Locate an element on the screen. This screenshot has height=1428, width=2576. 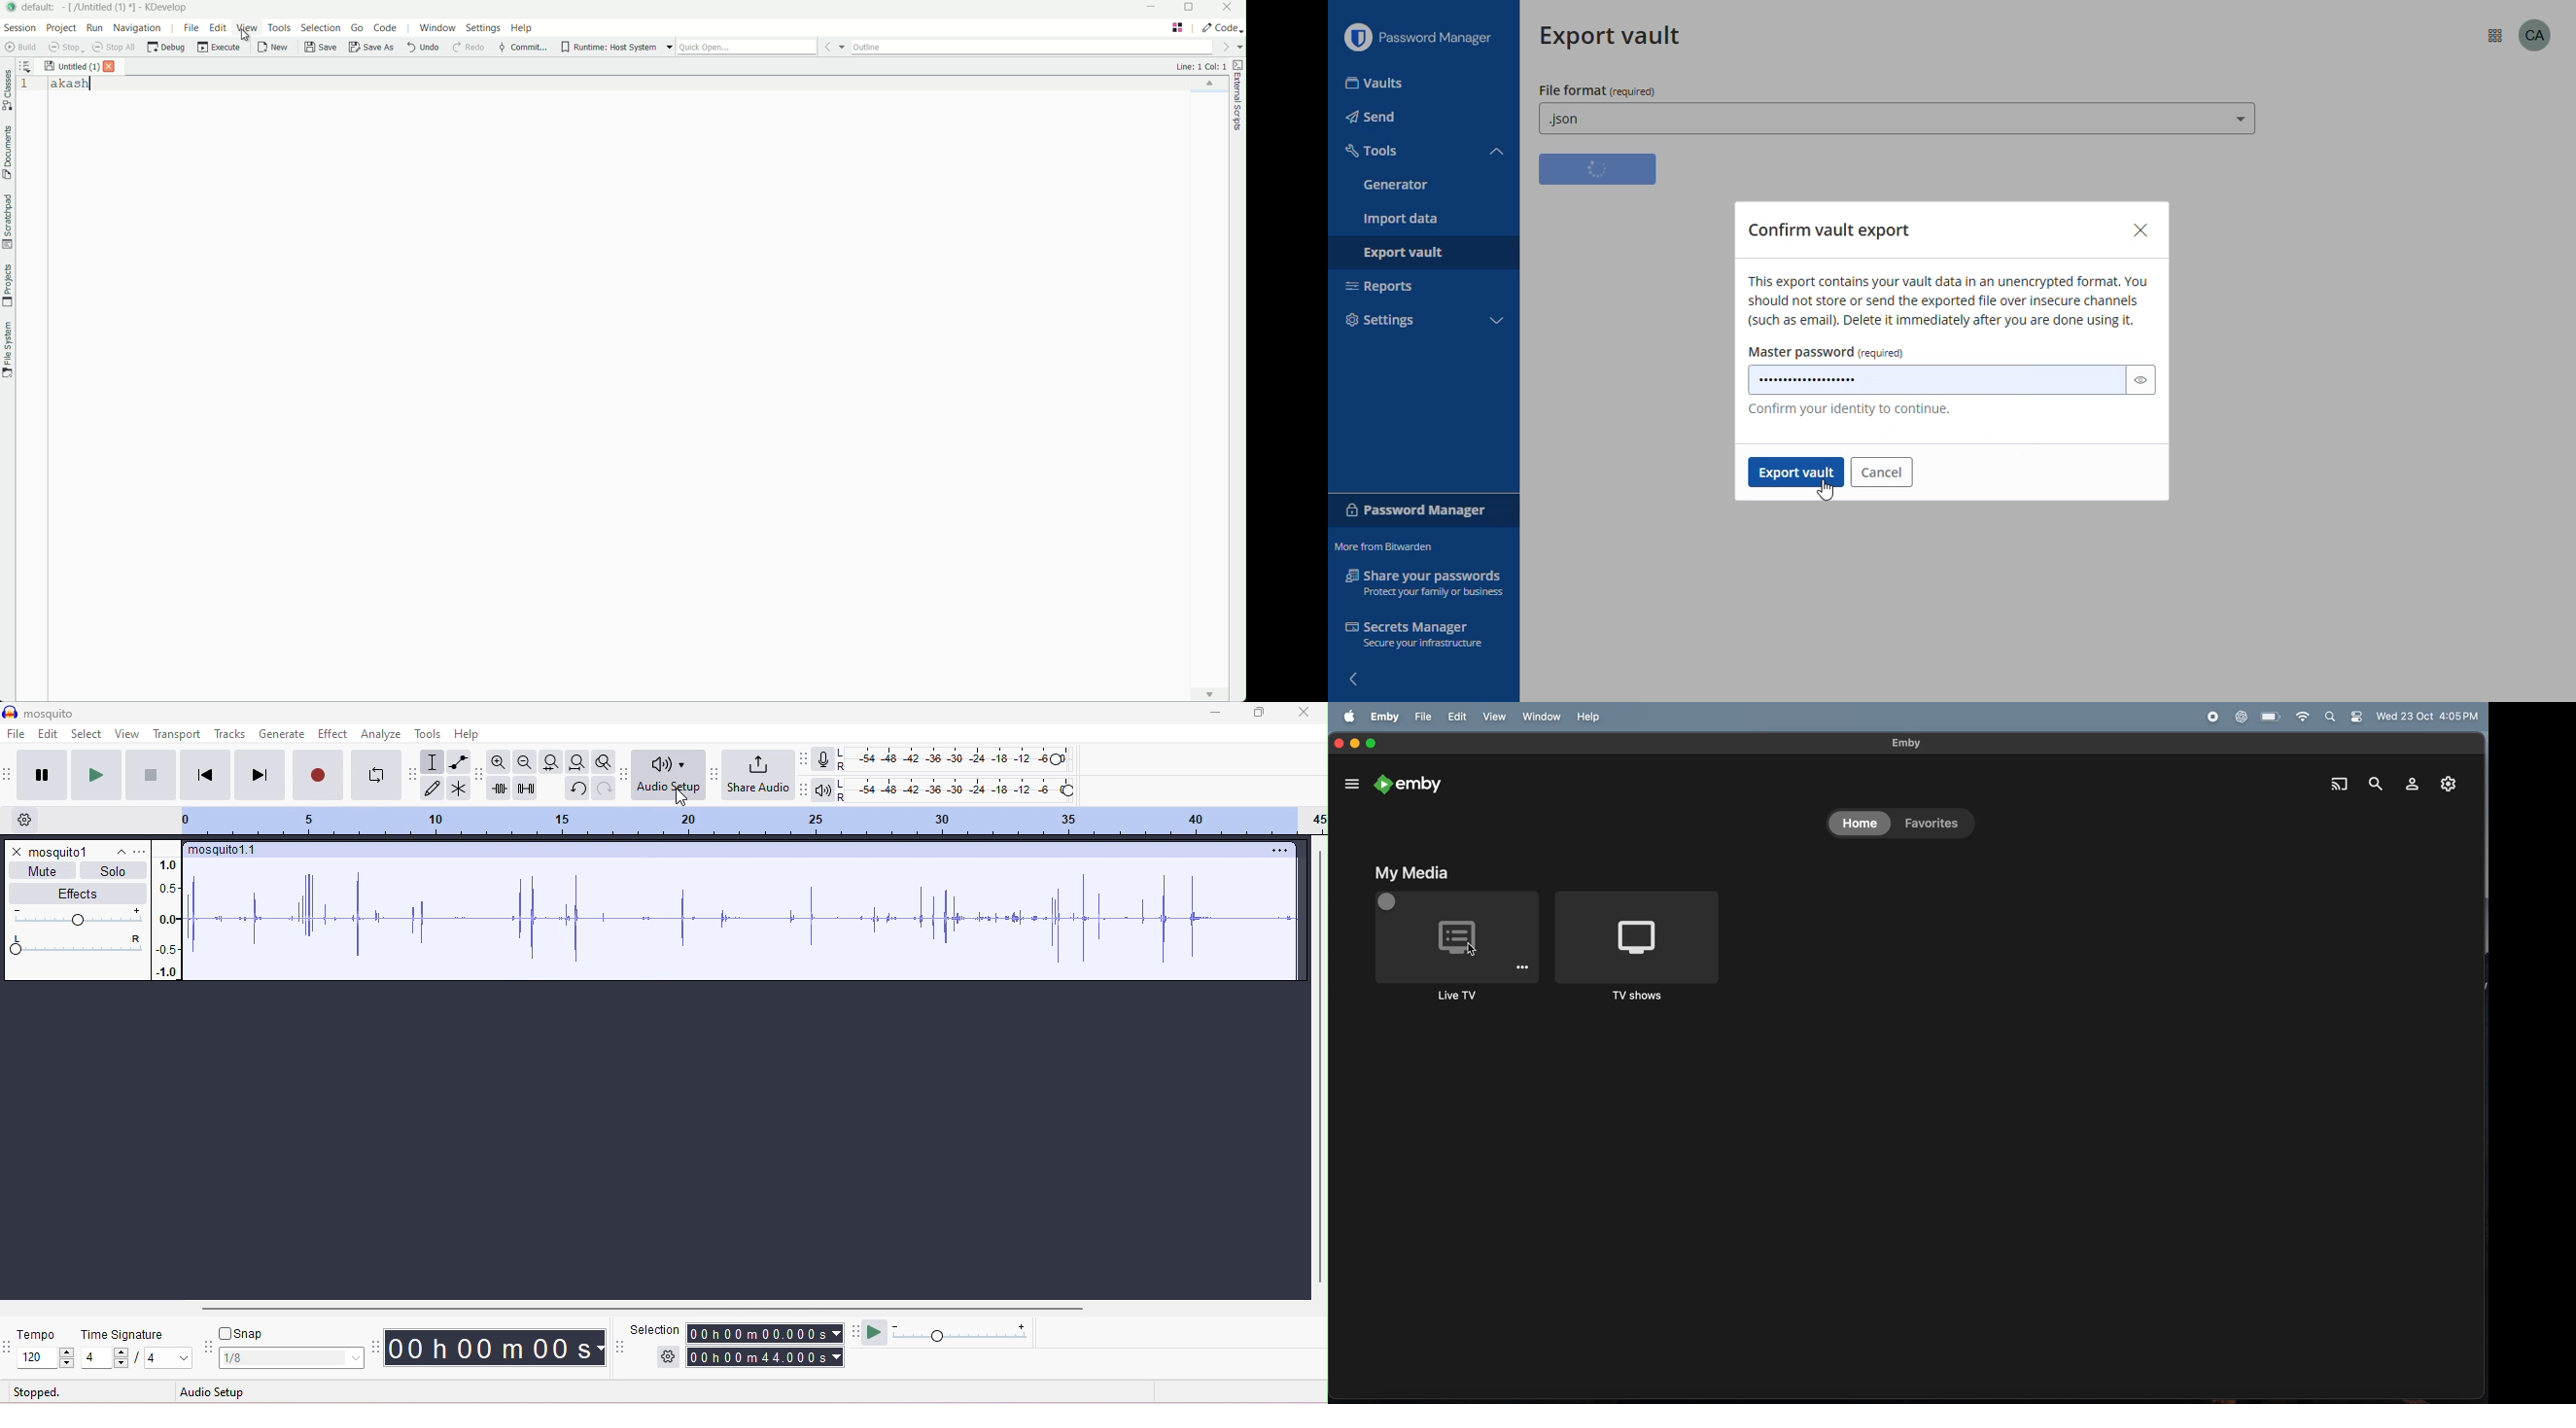
tempo tool bar is located at coordinates (9, 1345).